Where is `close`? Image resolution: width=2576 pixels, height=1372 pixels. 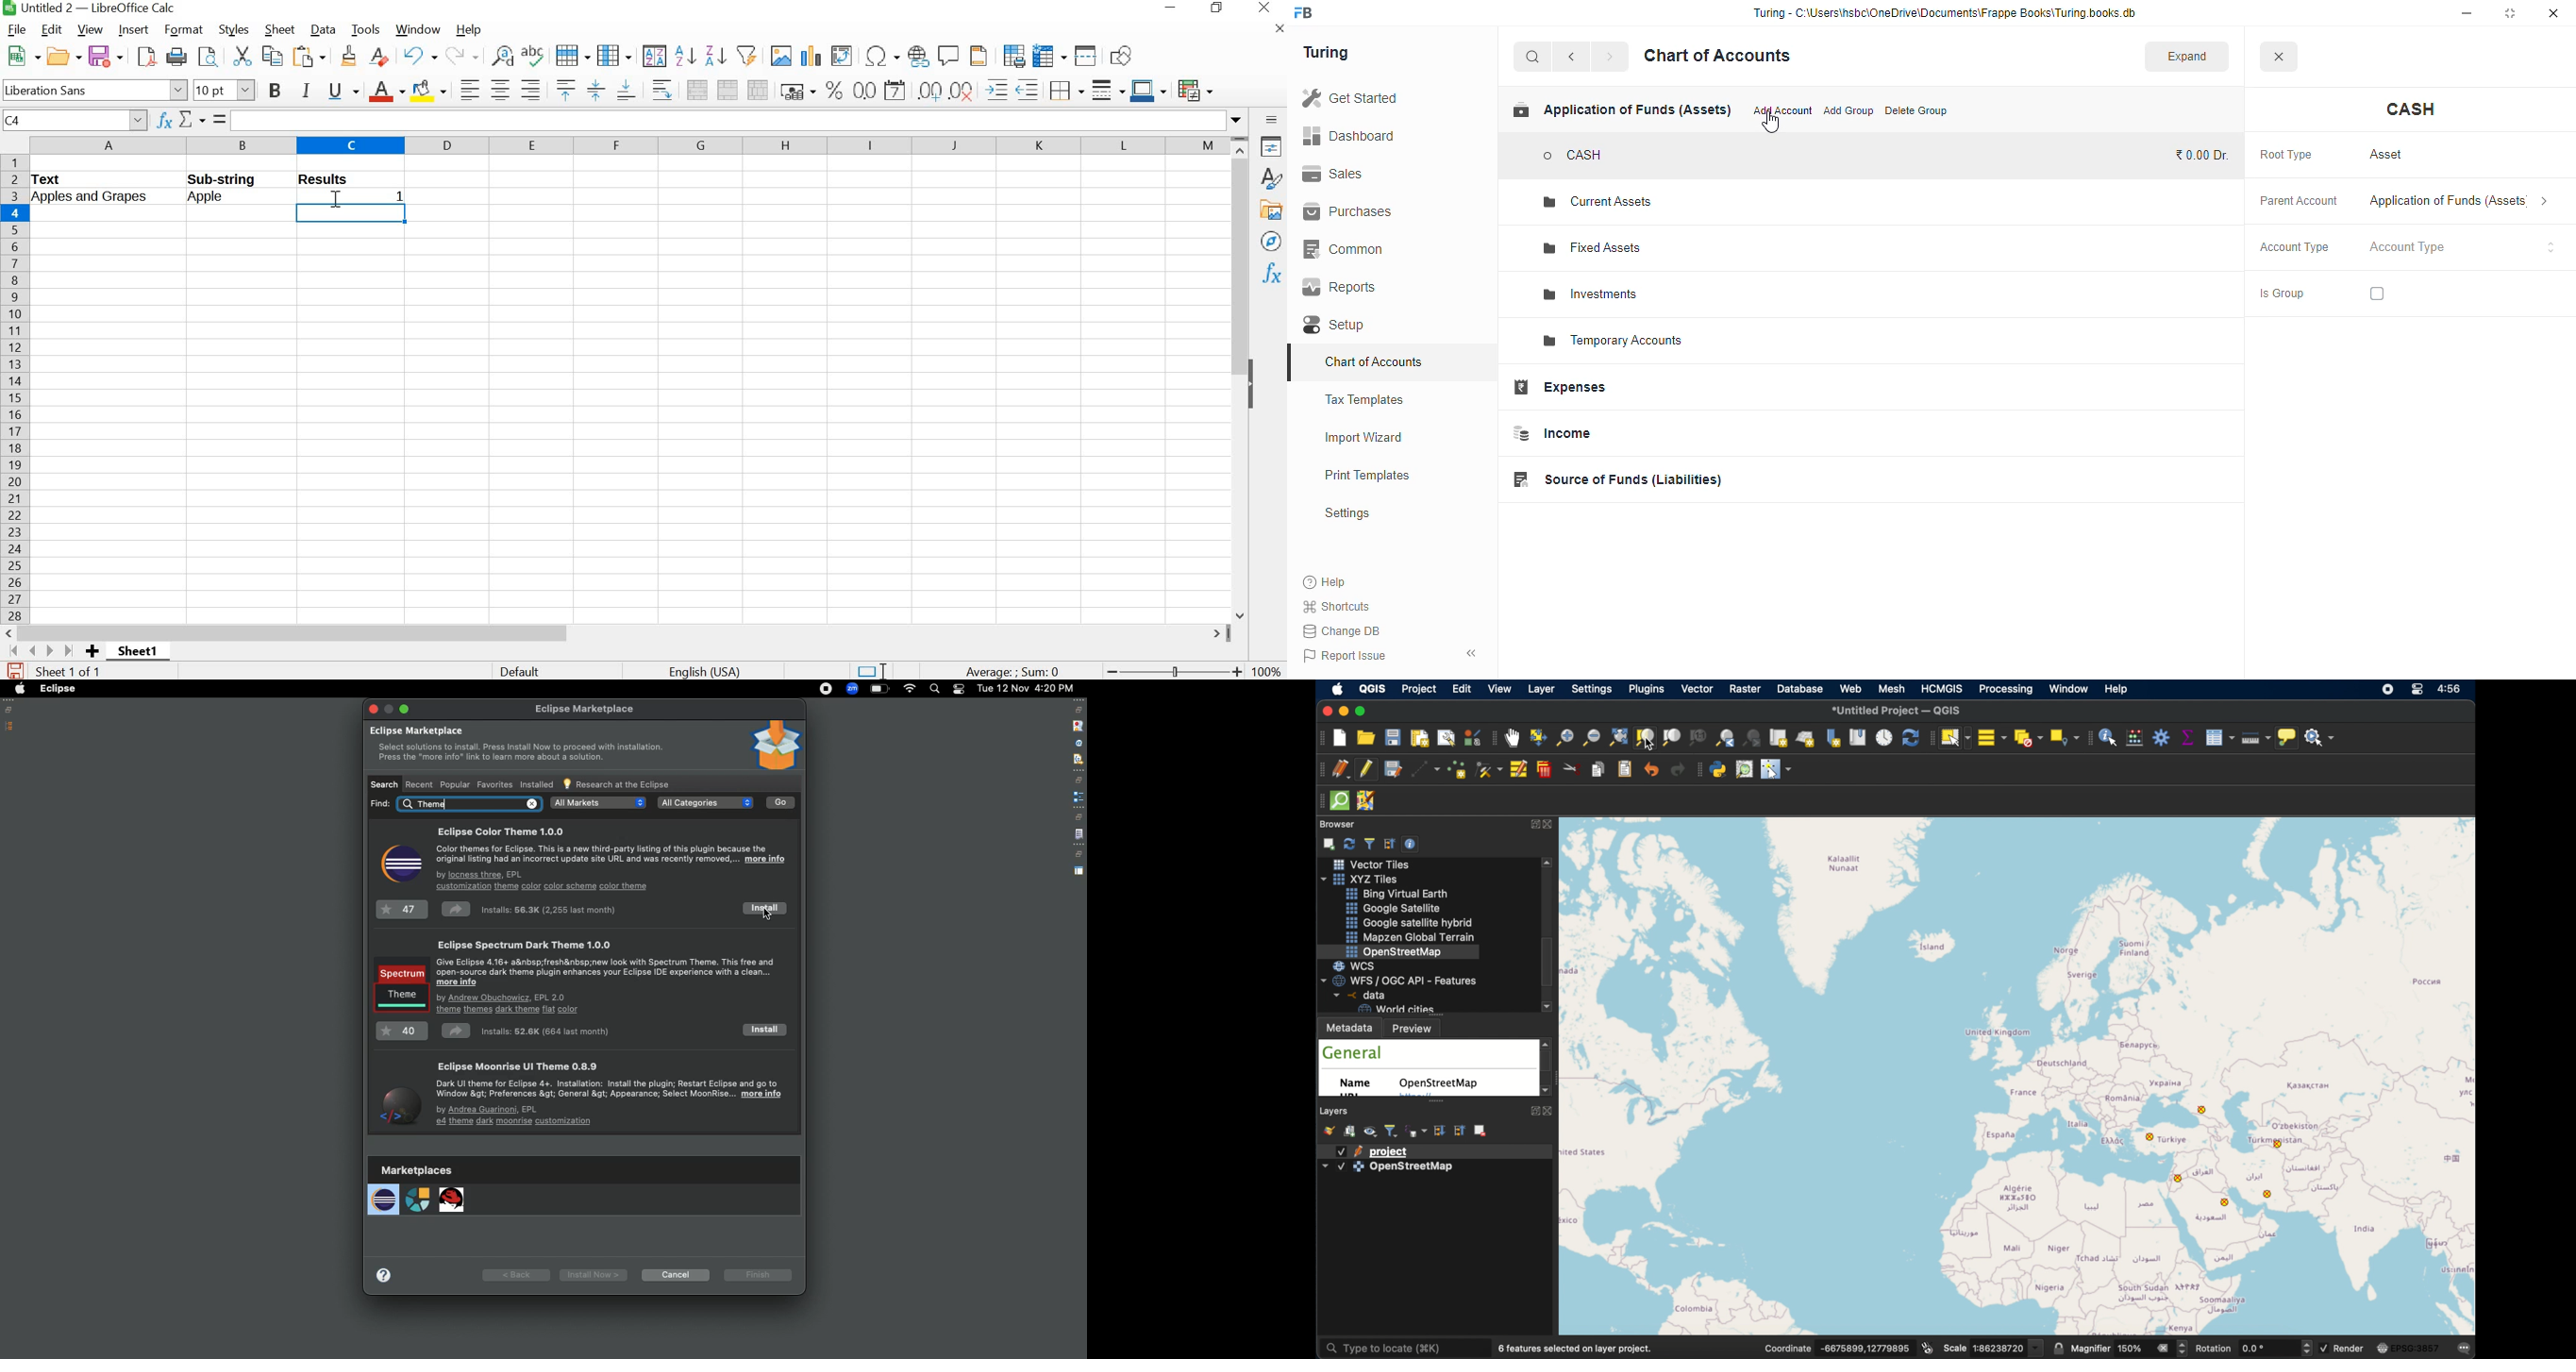 close is located at coordinates (1324, 710).